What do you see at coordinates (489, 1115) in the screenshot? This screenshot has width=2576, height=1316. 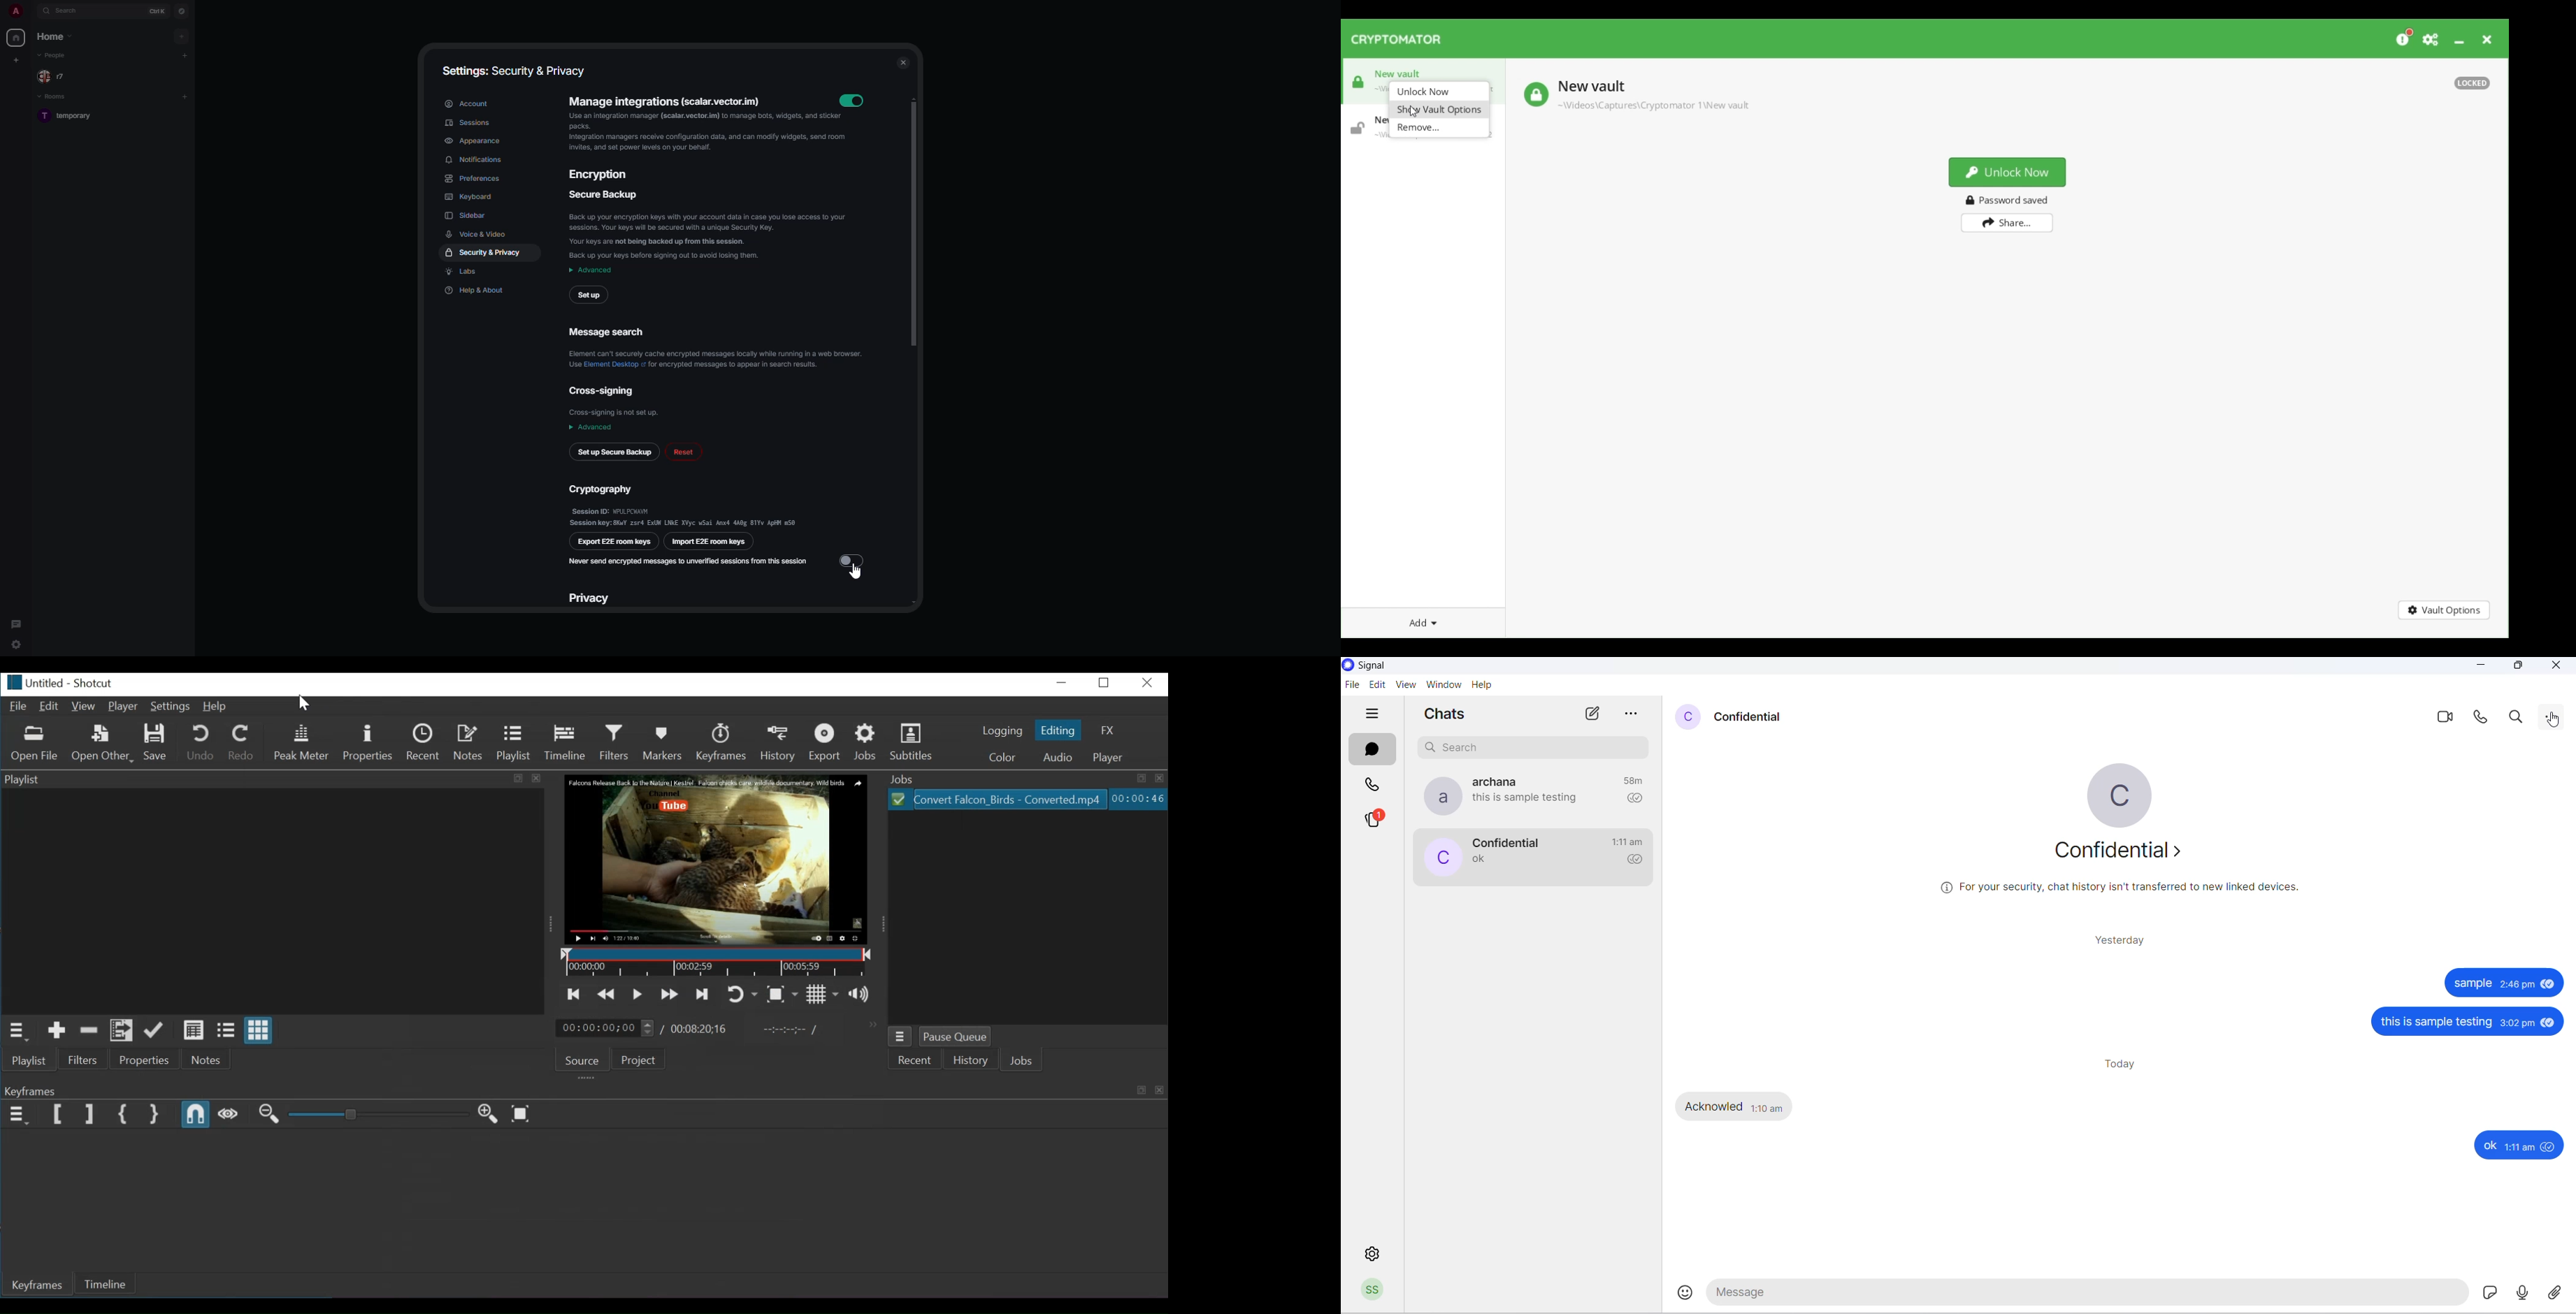 I see `Zoom Keyframe in` at bounding box center [489, 1115].